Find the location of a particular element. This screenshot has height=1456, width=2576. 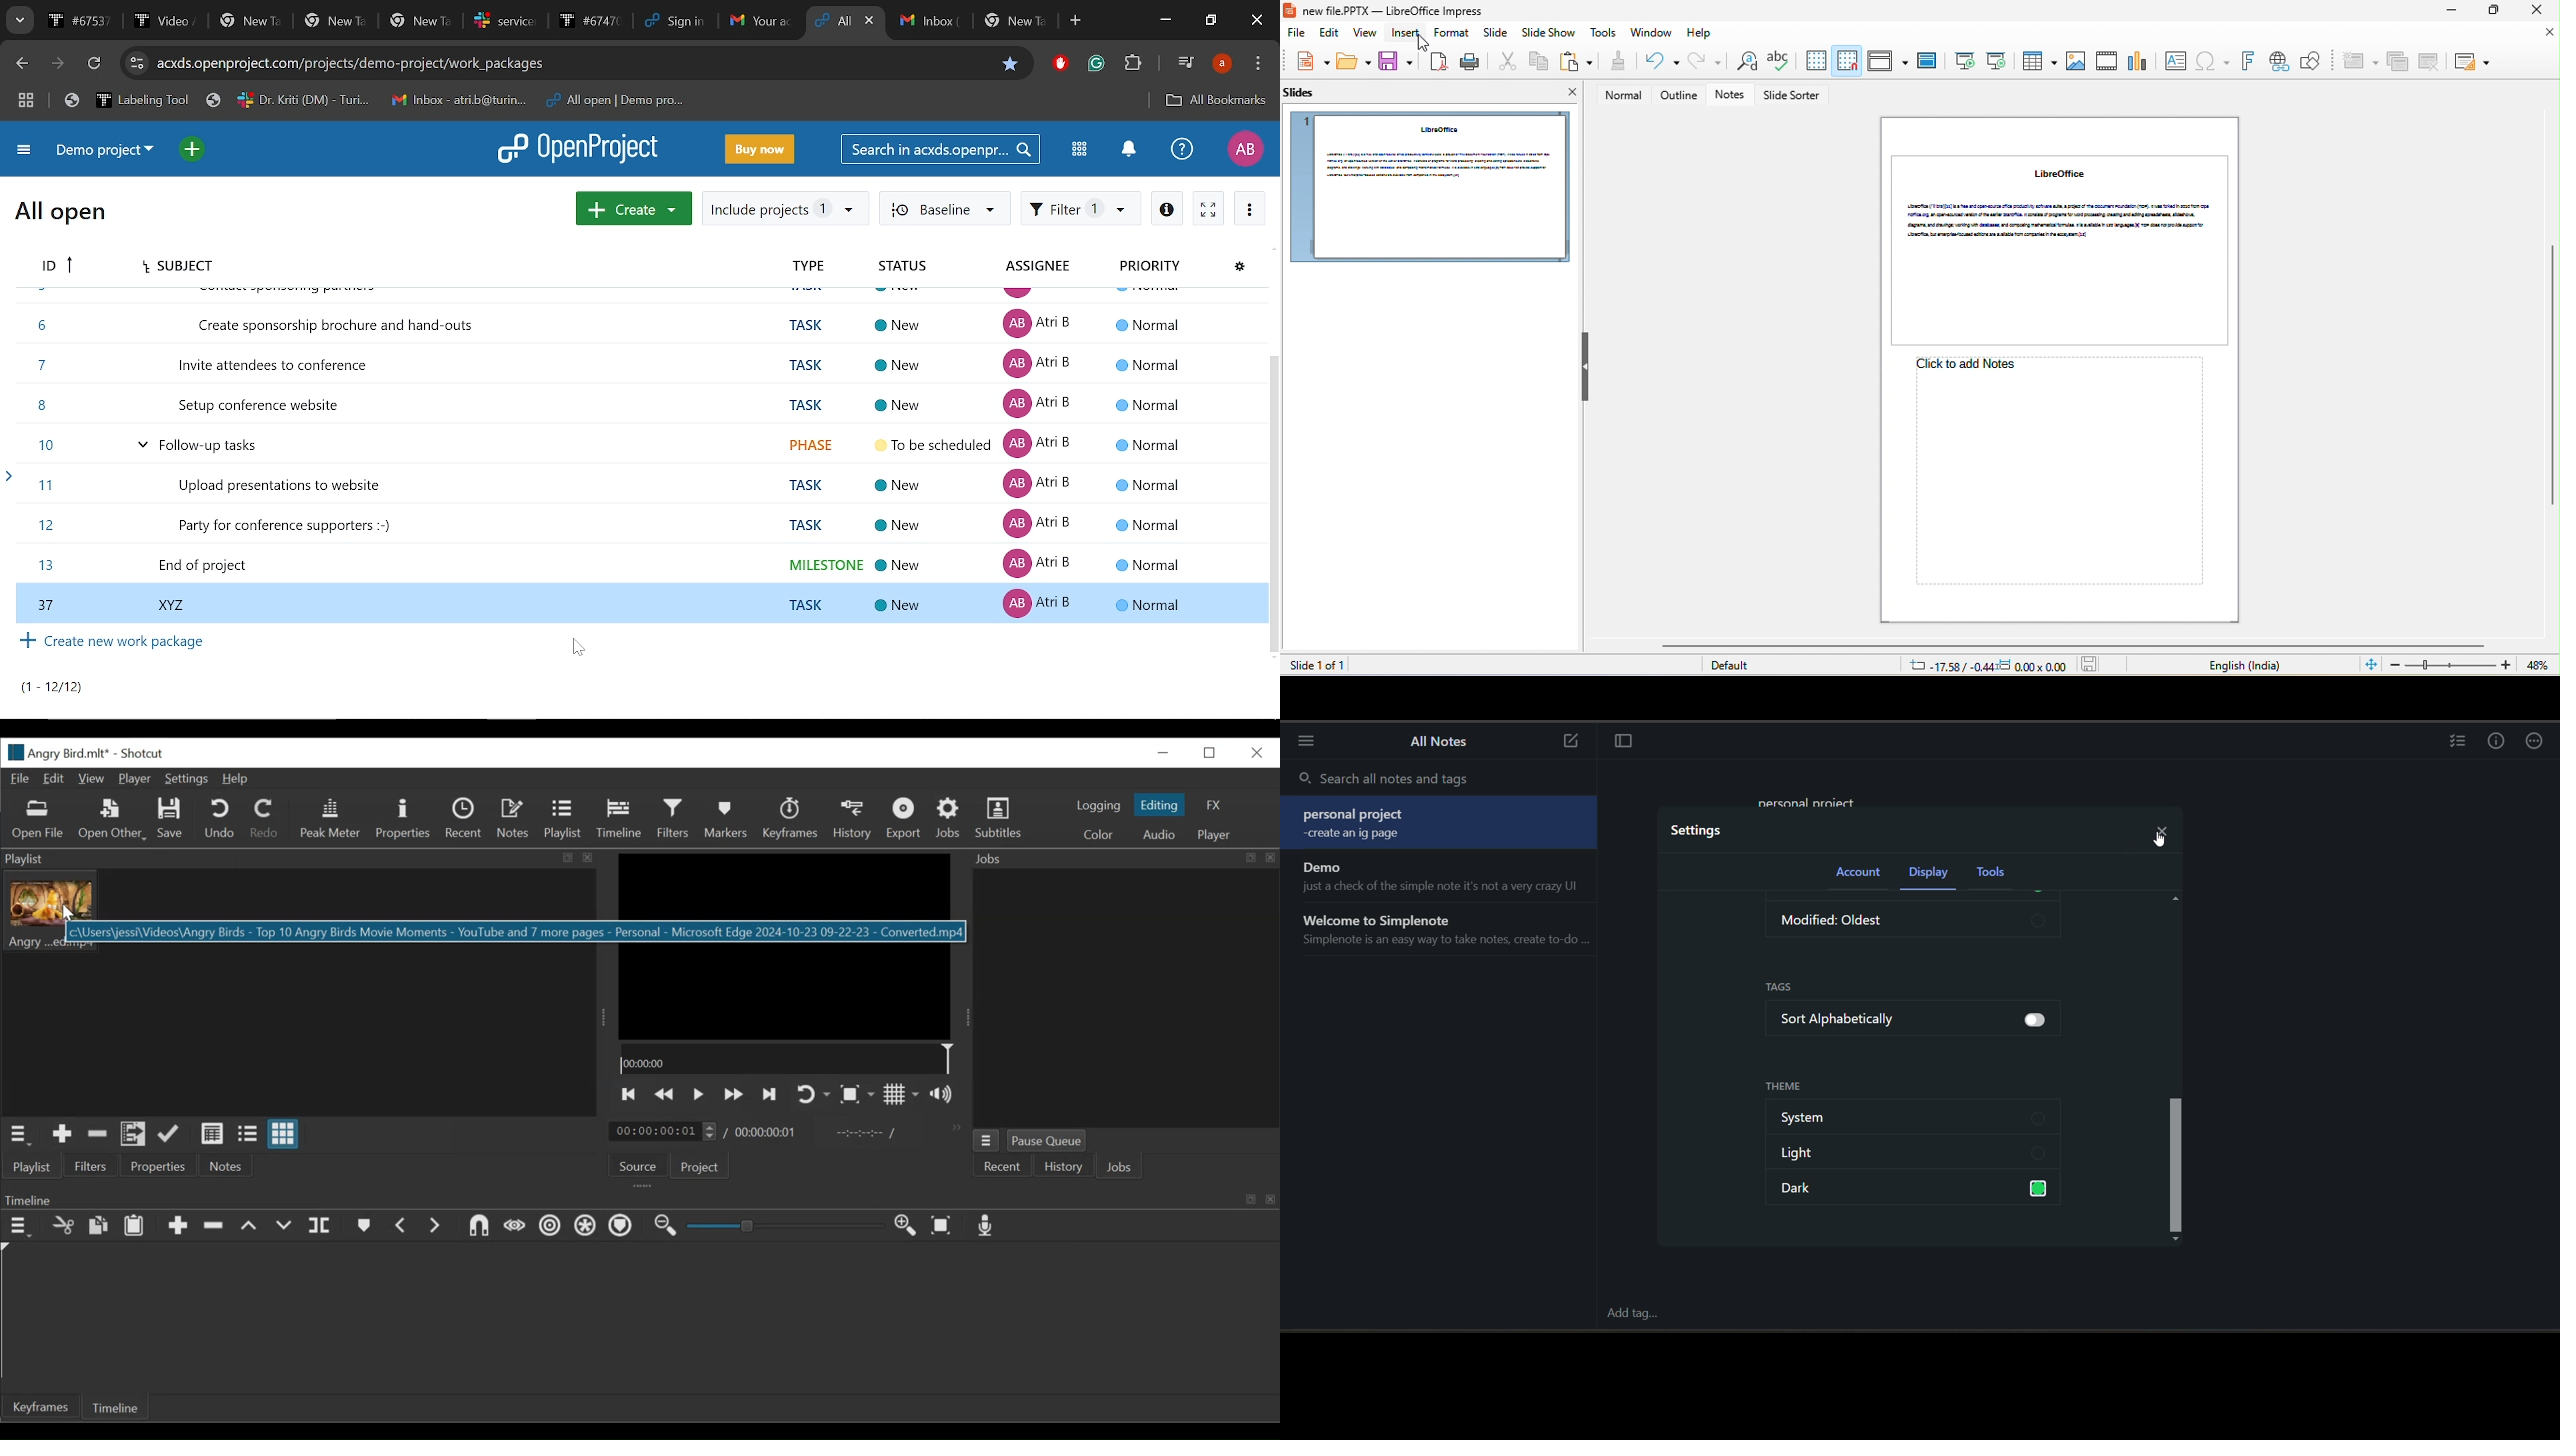

hide left sidebar is located at coordinates (1585, 366).